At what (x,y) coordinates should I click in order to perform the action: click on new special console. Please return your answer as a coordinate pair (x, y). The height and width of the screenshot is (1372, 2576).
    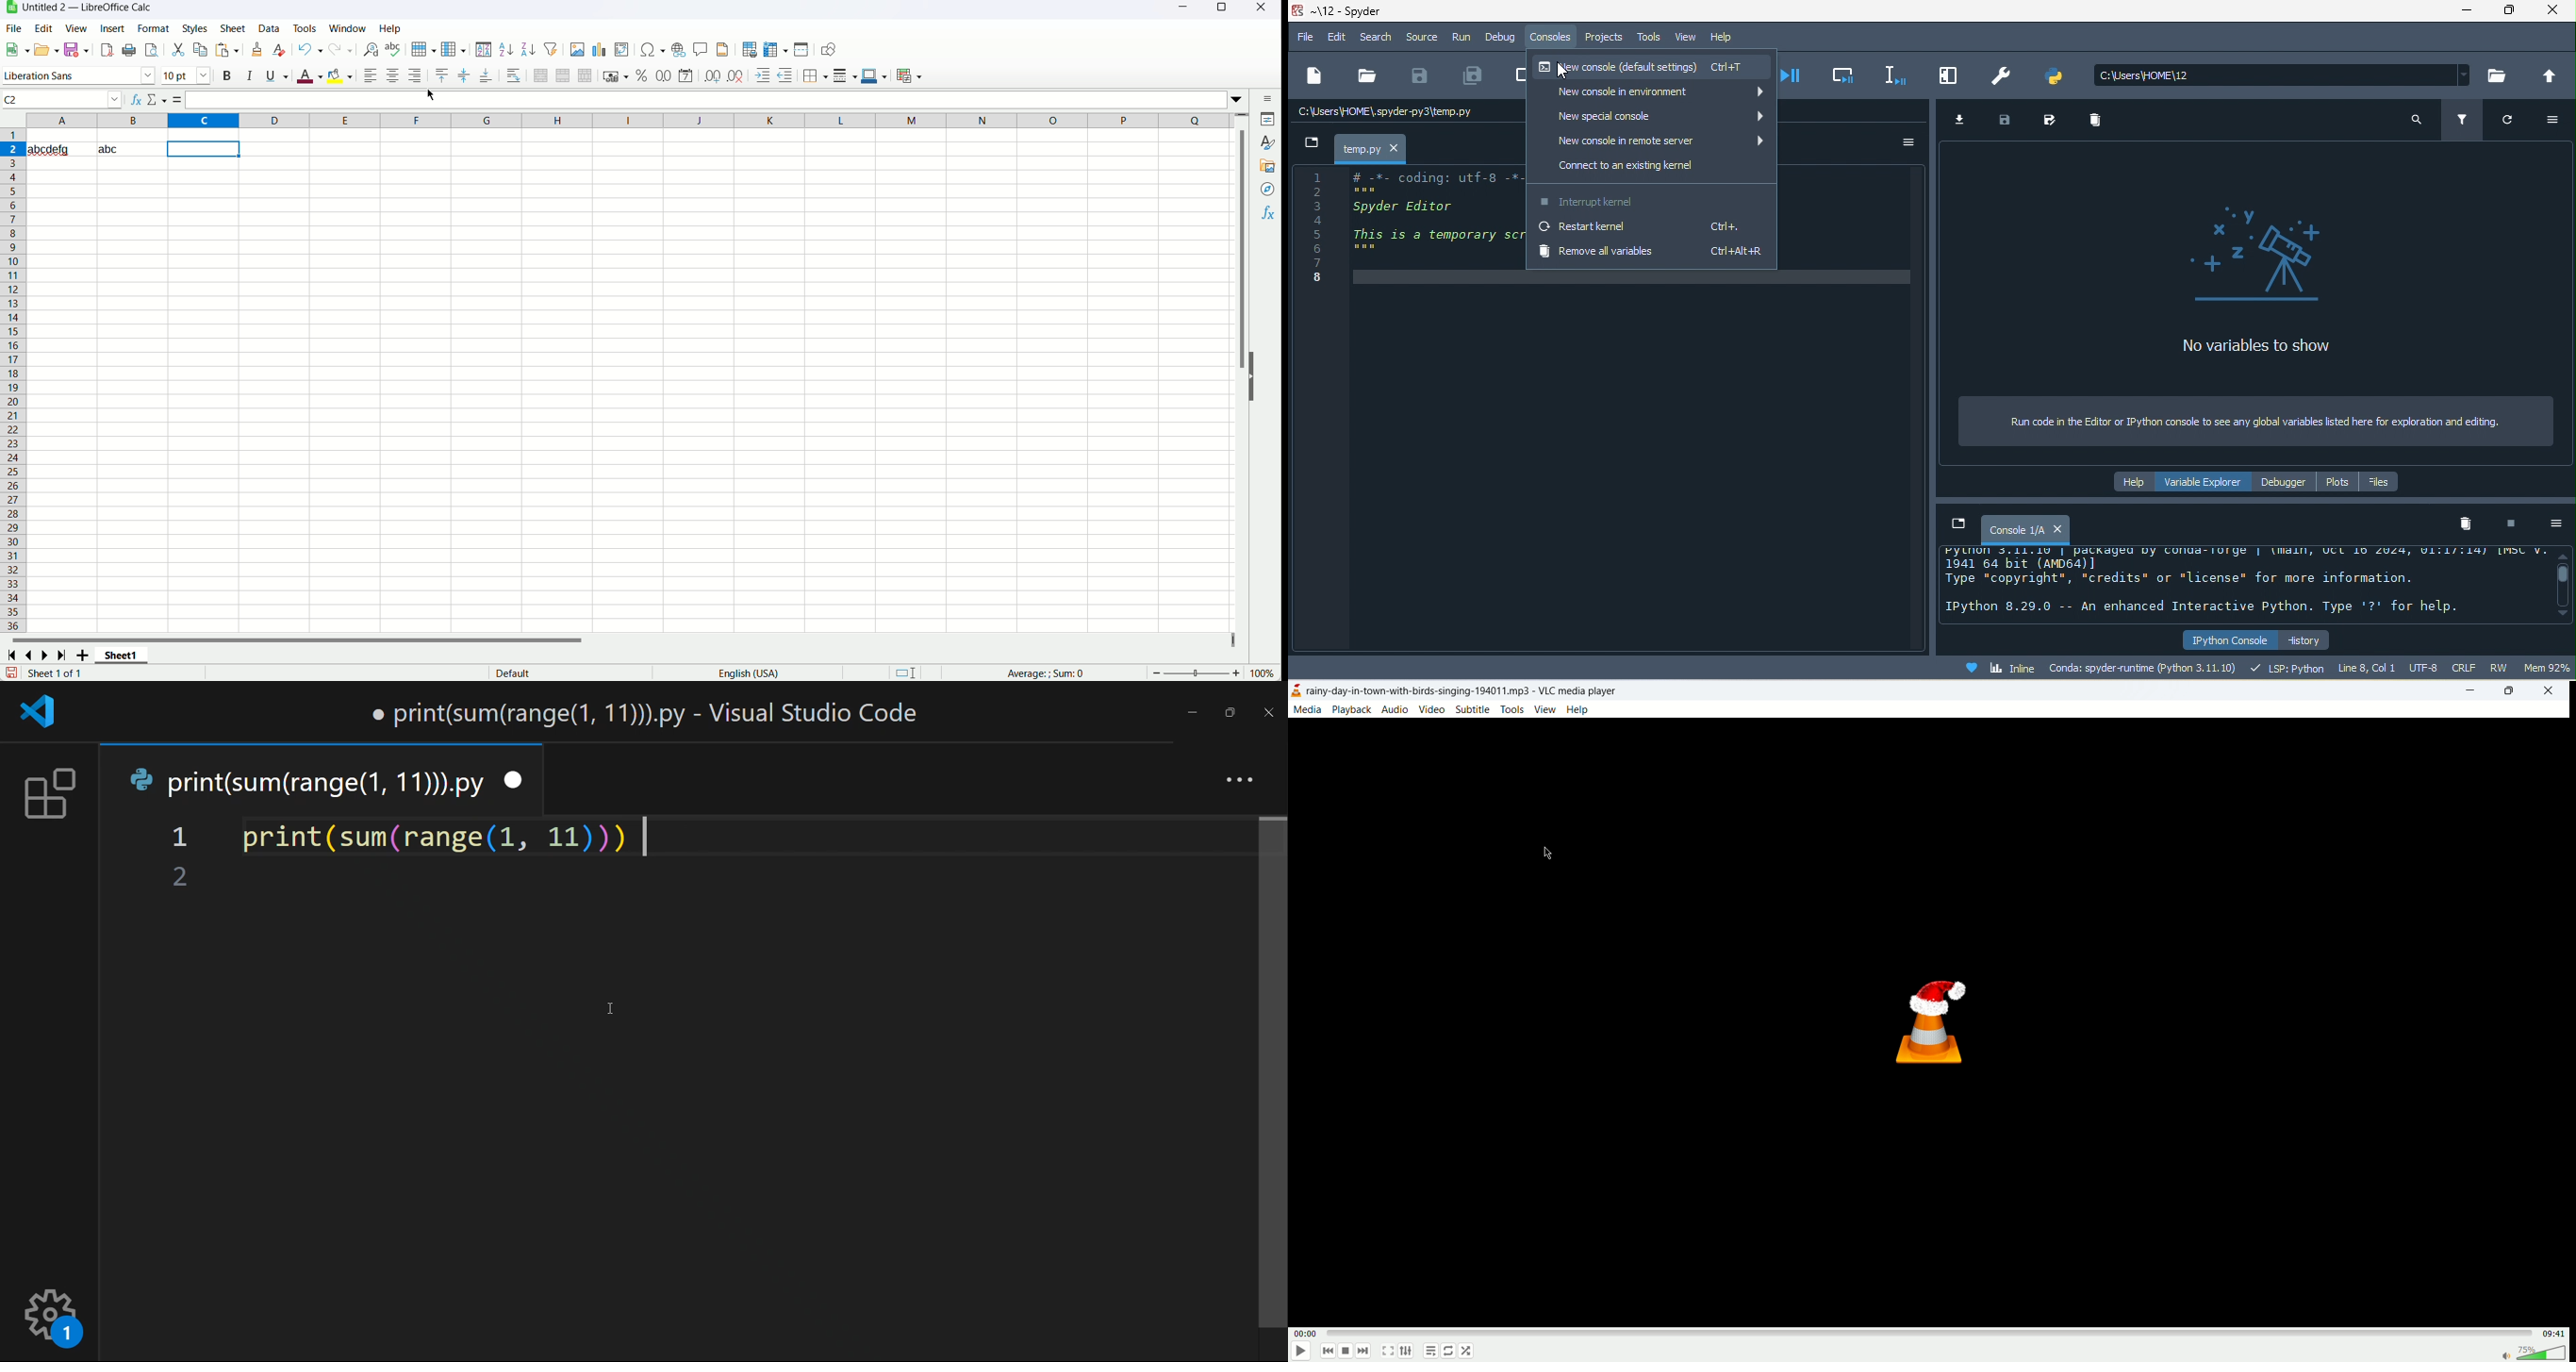
    Looking at the image, I should click on (1647, 117).